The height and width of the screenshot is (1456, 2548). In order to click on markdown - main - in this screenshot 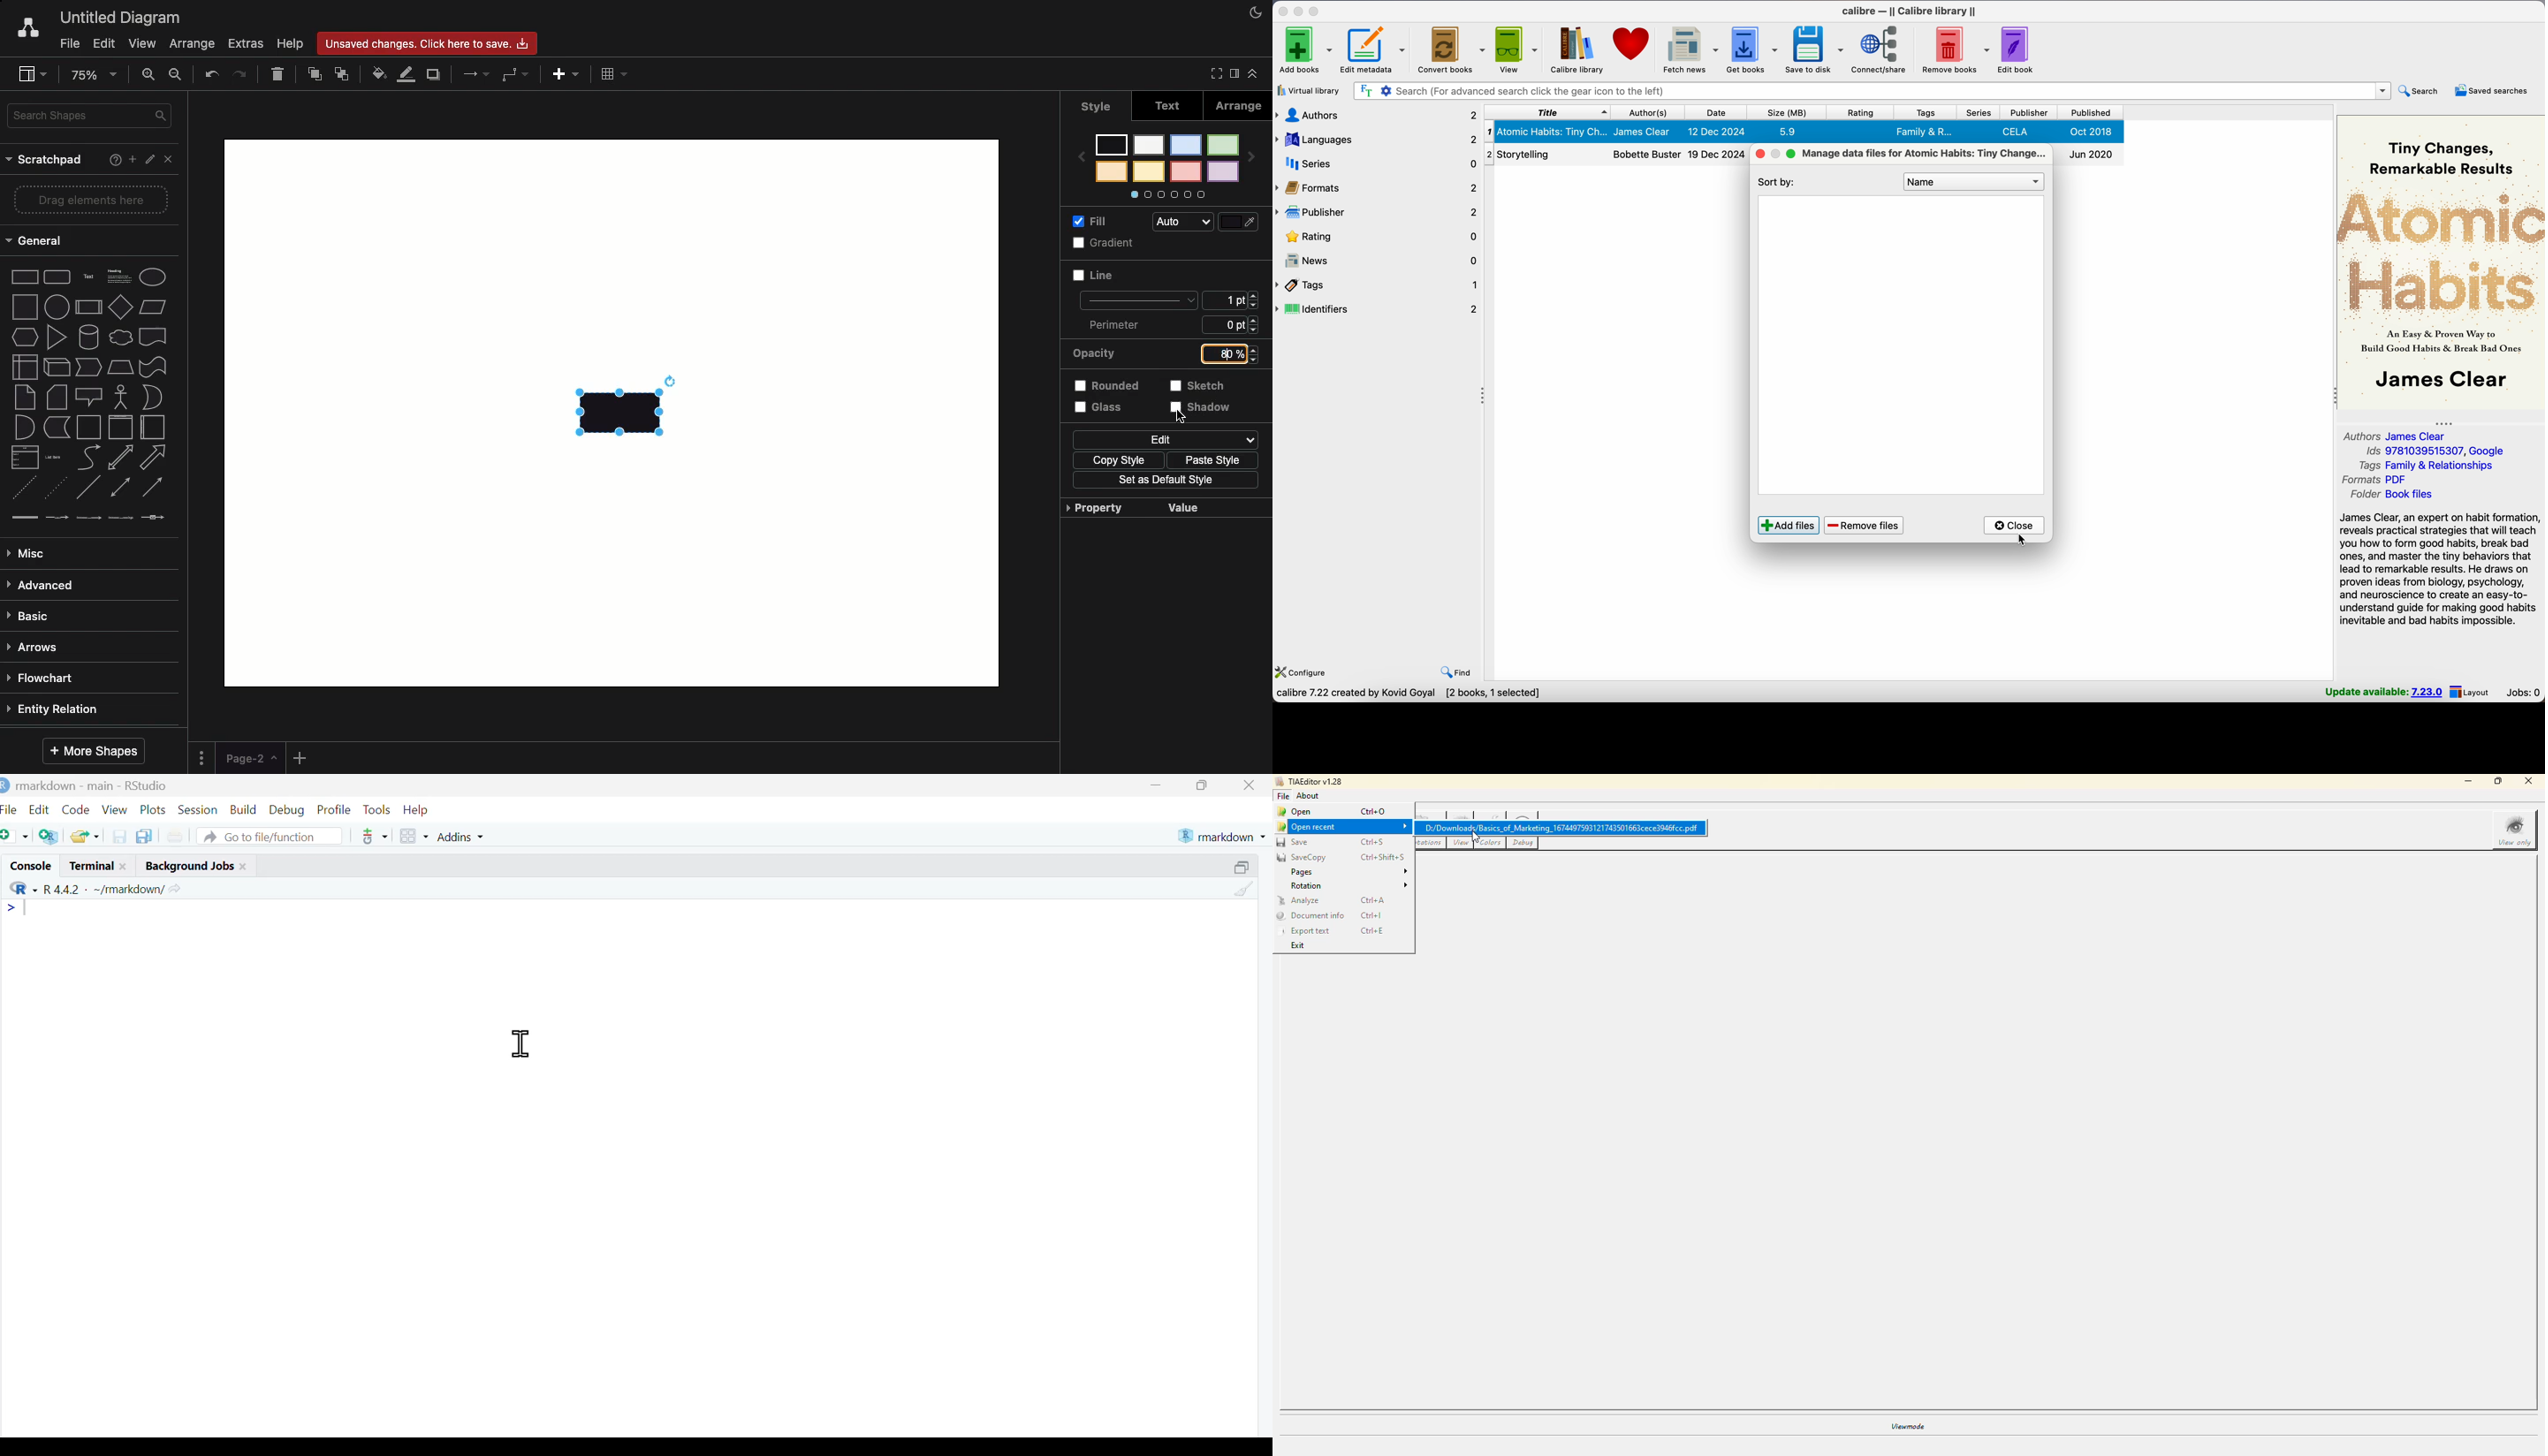, I will do `click(66, 784)`.